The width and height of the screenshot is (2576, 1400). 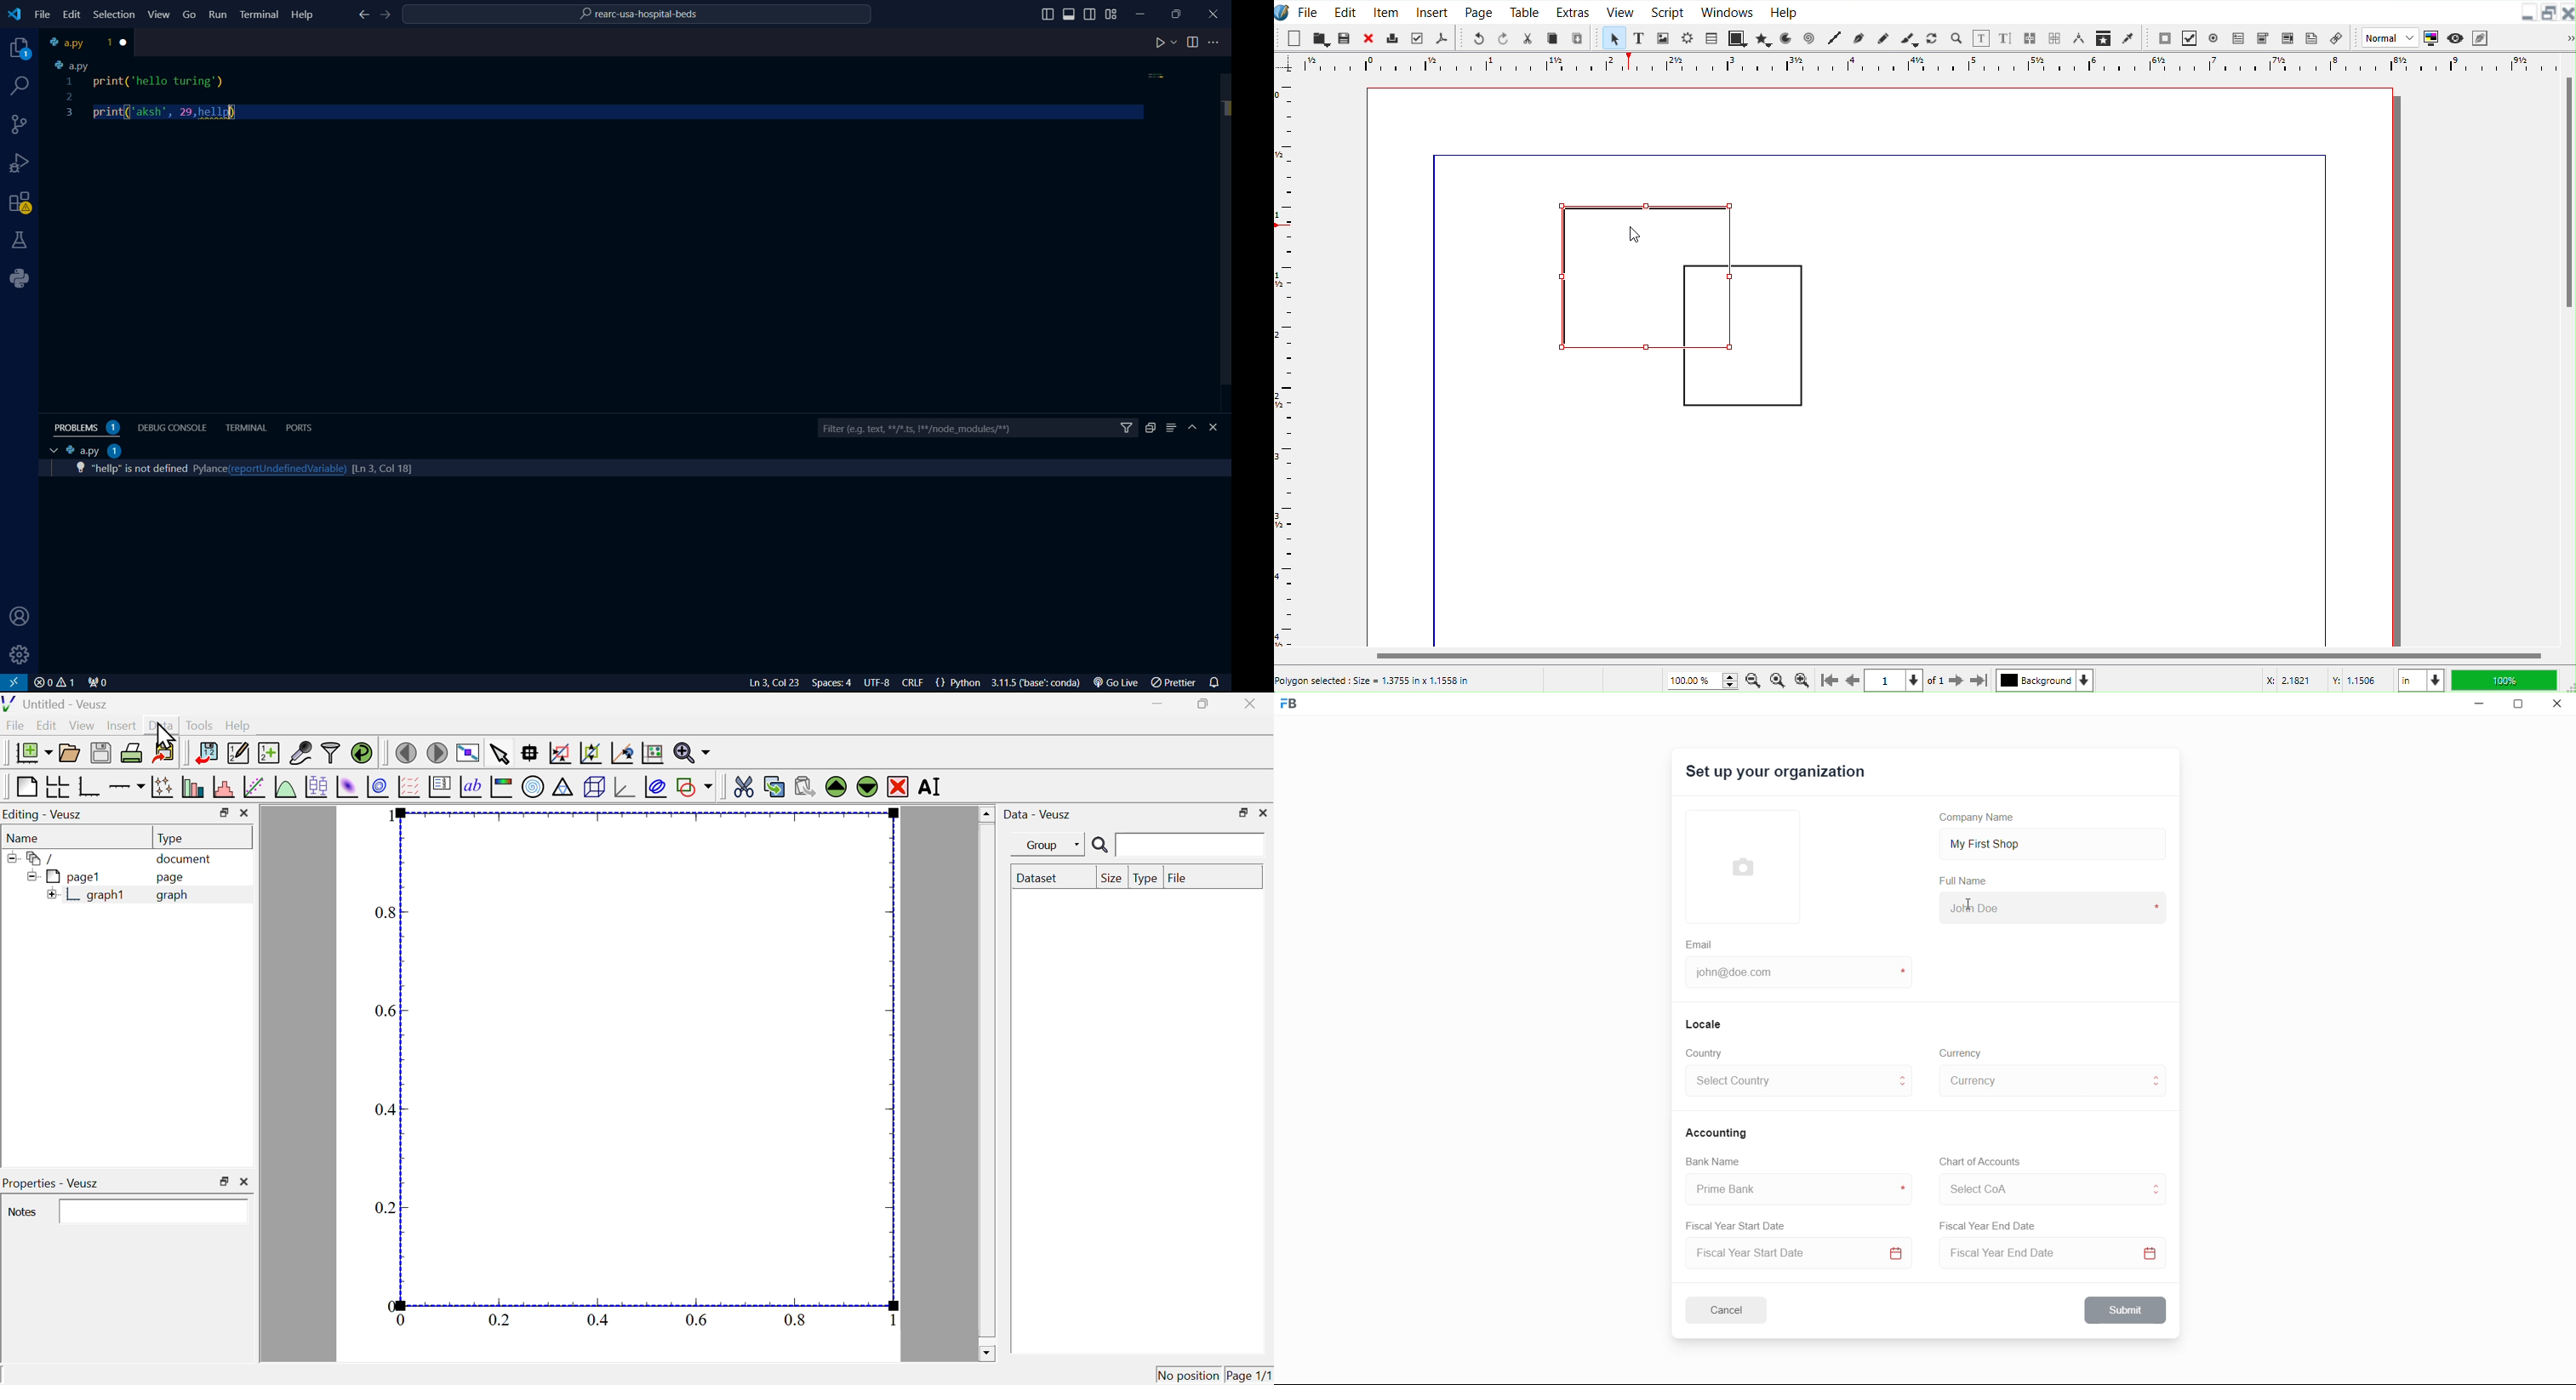 I want to click on polar graph, so click(x=534, y=787).